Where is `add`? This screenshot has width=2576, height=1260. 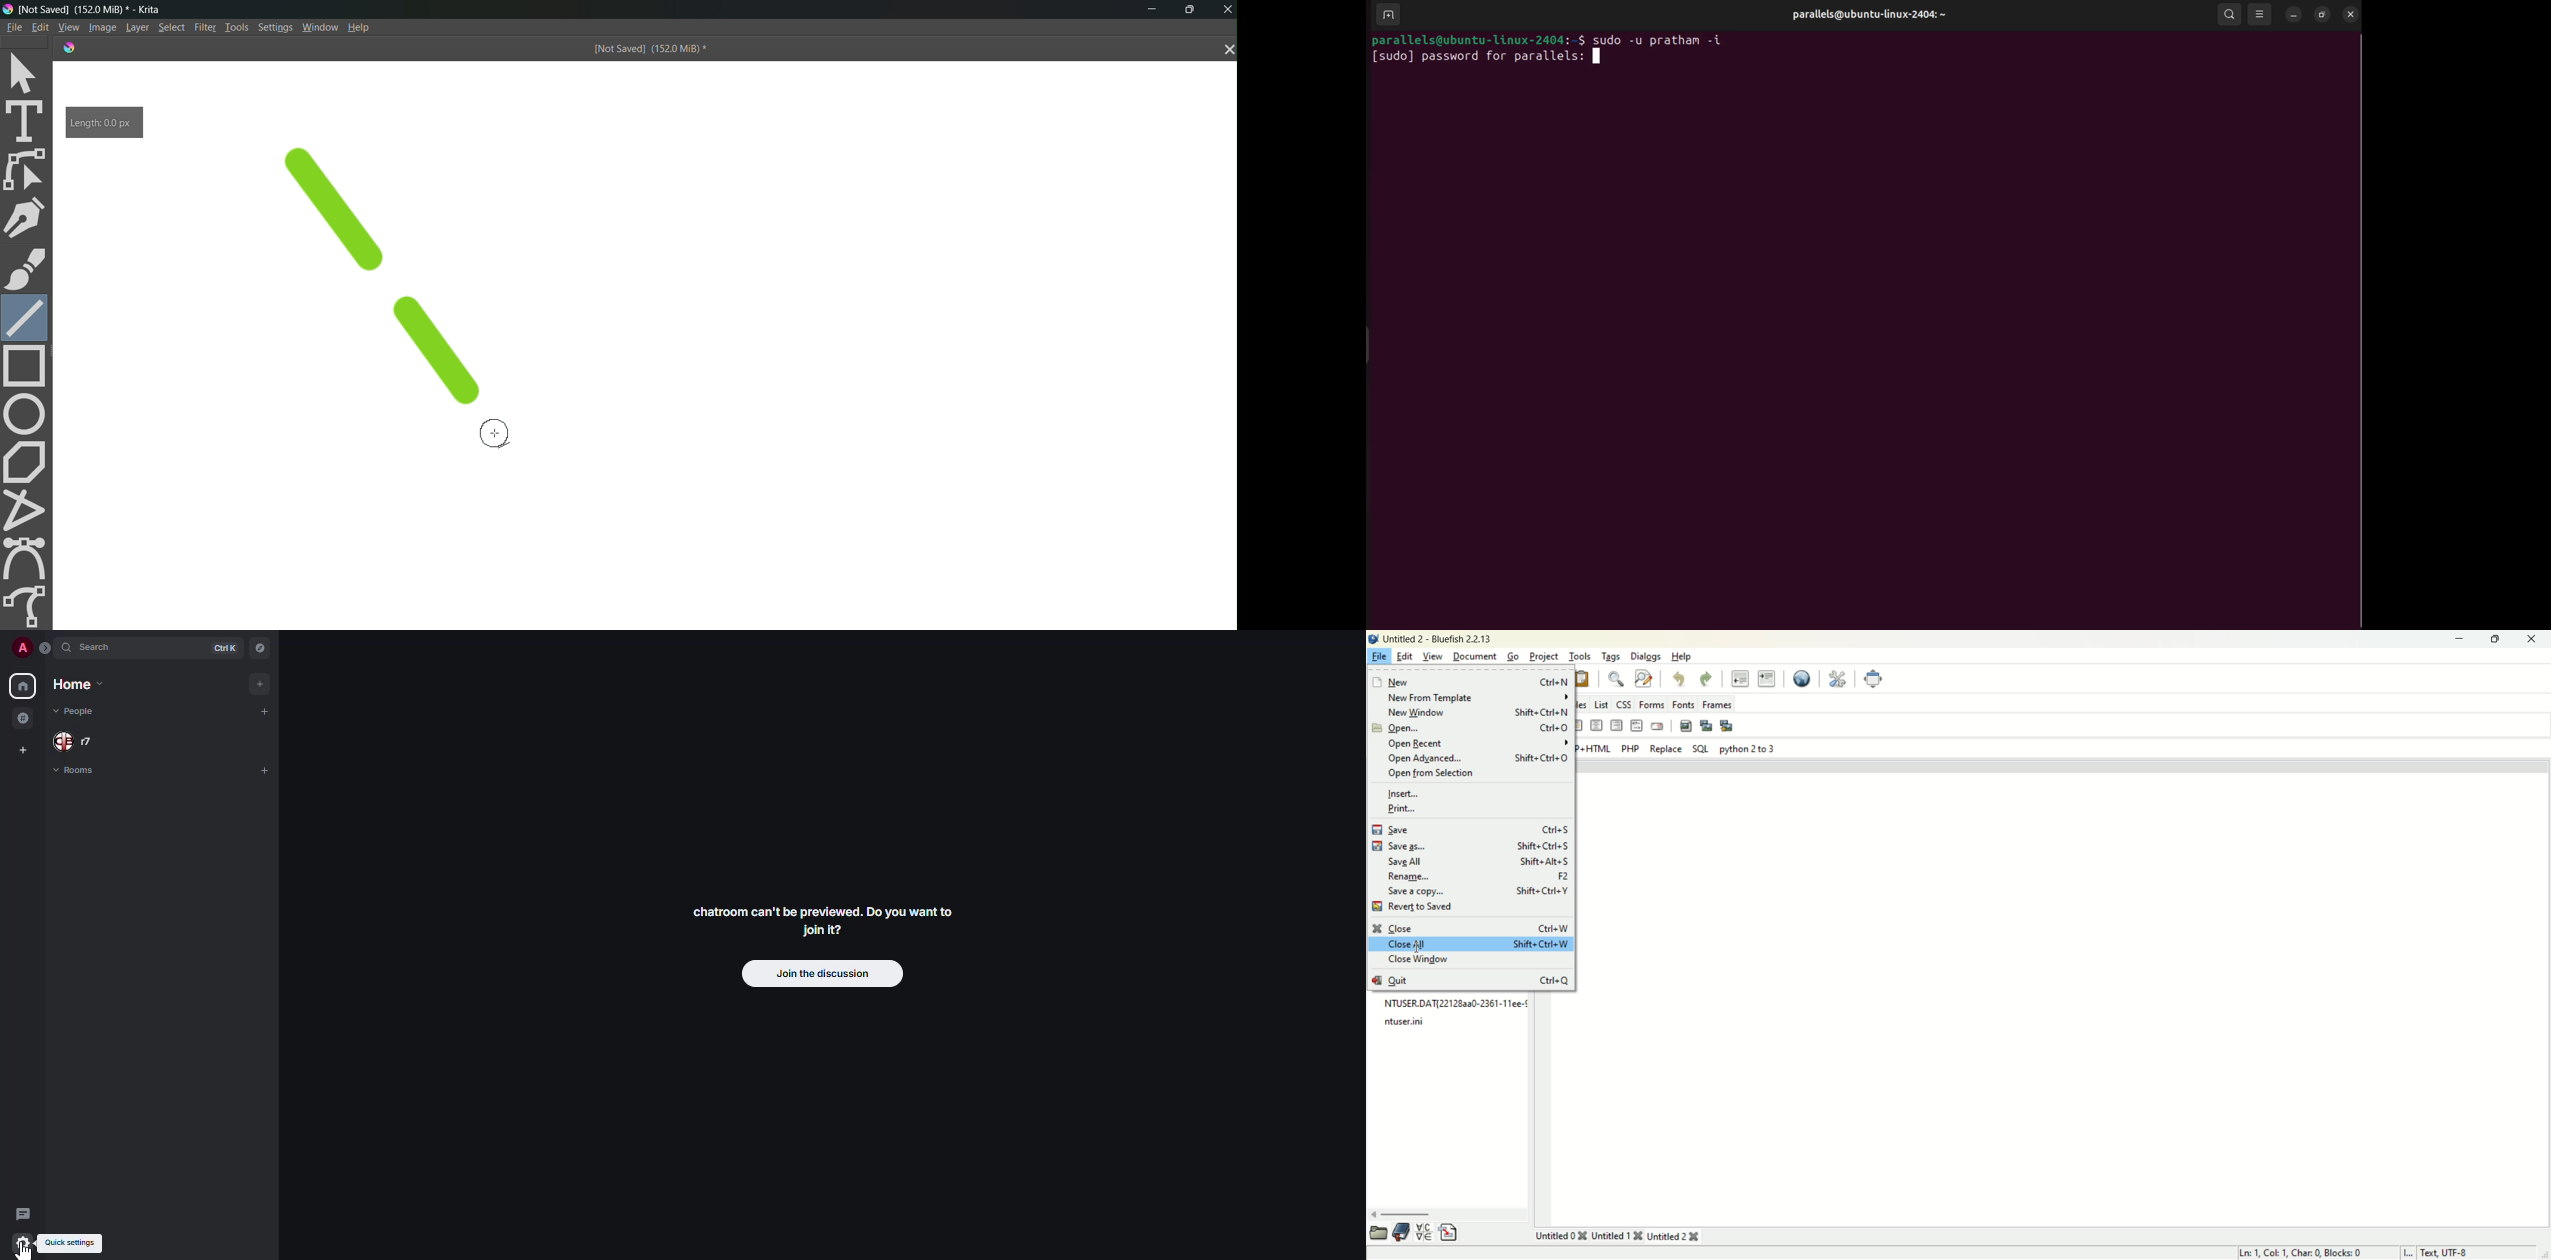
add is located at coordinates (267, 772).